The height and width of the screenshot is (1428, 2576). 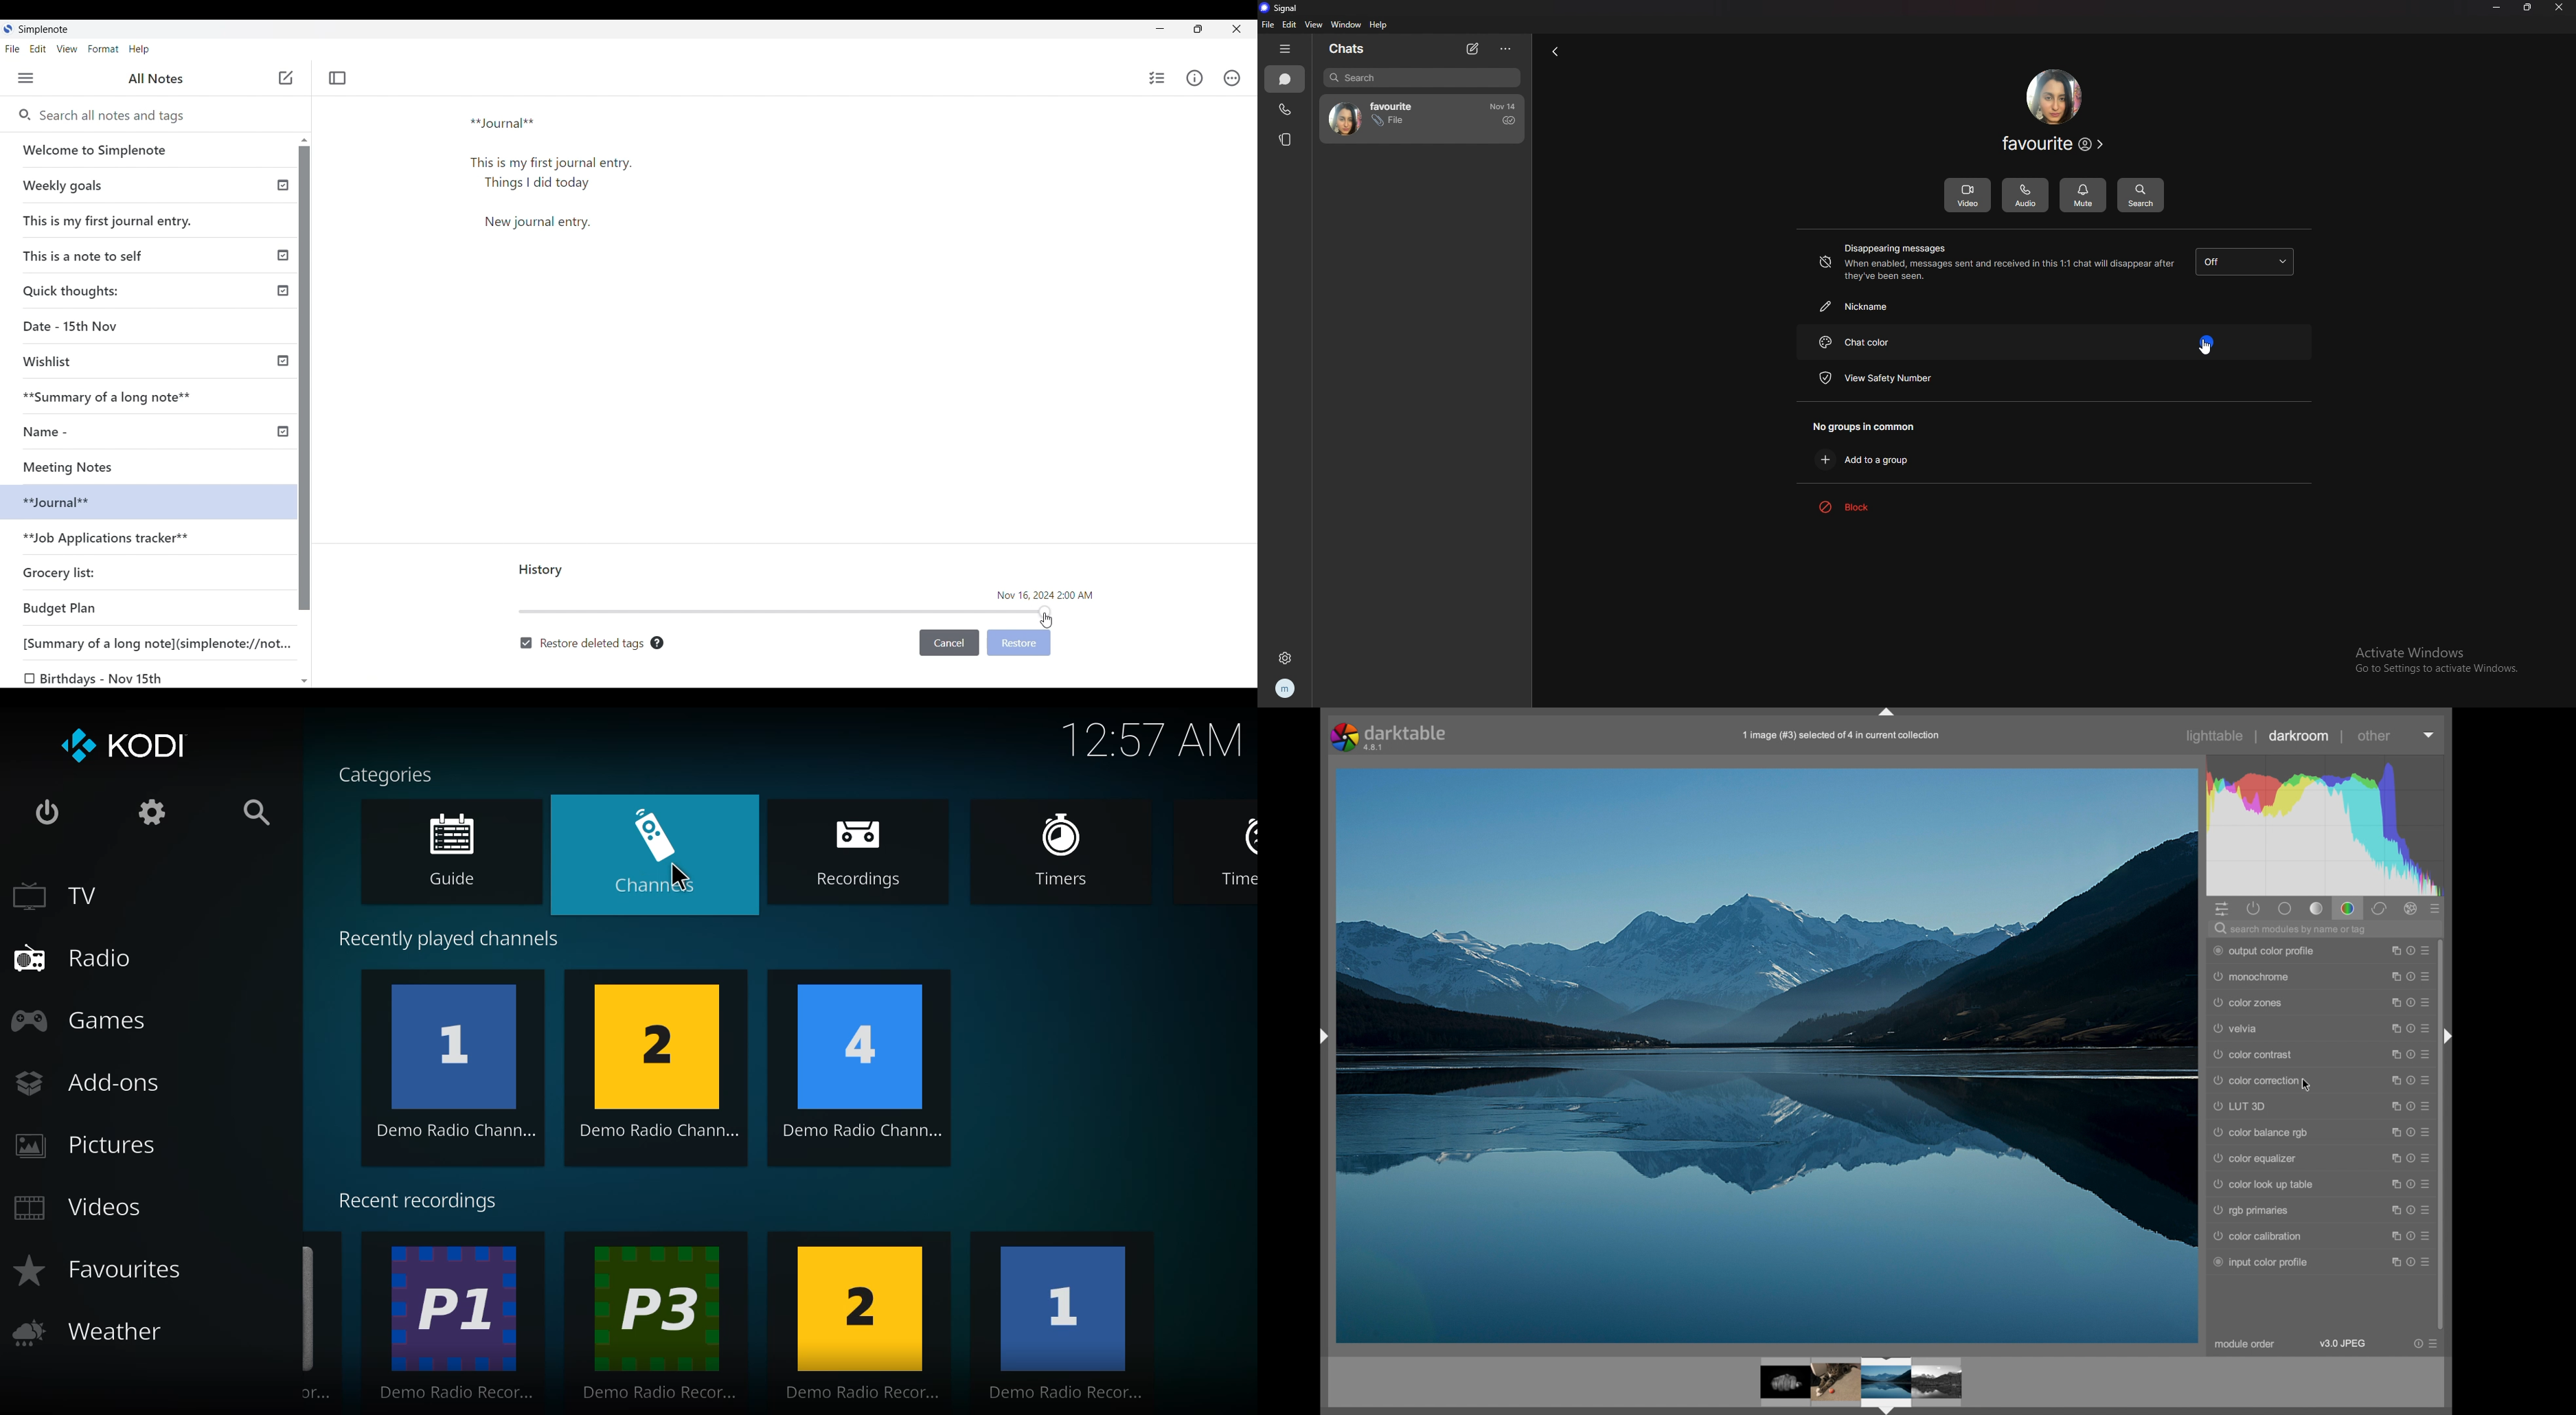 What do you see at coordinates (163, 116) in the screenshot?
I see `Search all notes and tags` at bounding box center [163, 116].